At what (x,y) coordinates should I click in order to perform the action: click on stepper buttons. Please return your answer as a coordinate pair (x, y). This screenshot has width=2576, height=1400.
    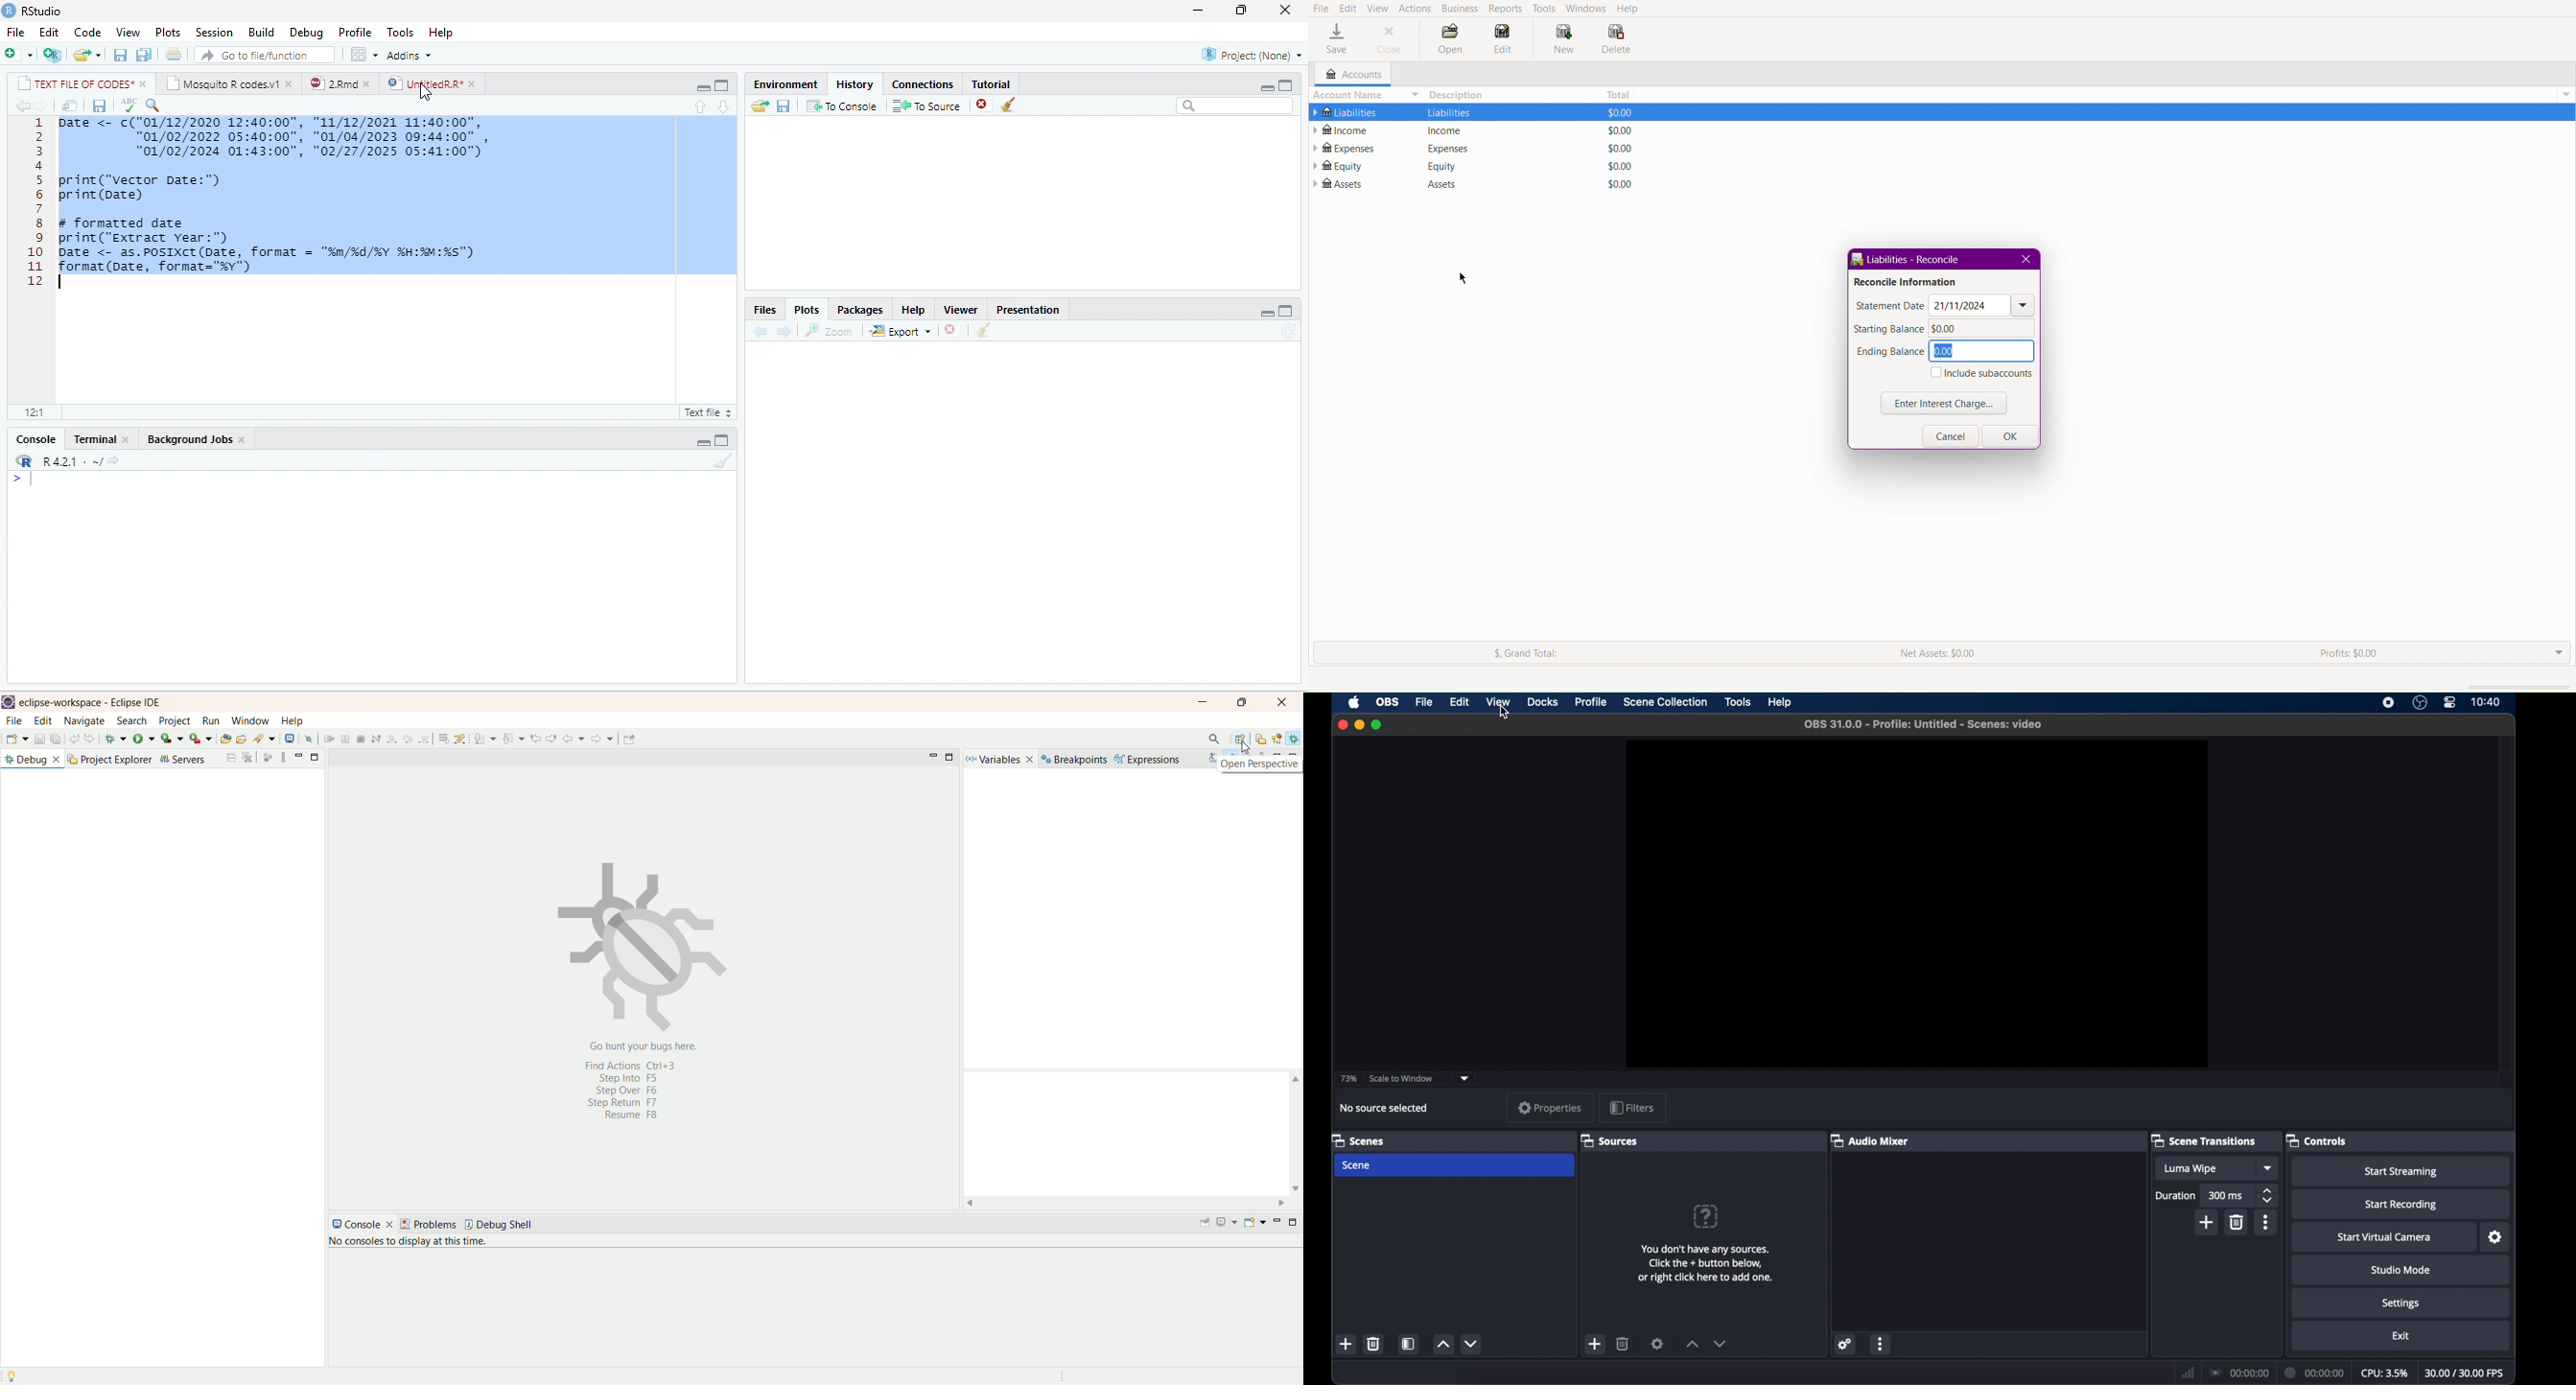
    Looking at the image, I should click on (2269, 1194).